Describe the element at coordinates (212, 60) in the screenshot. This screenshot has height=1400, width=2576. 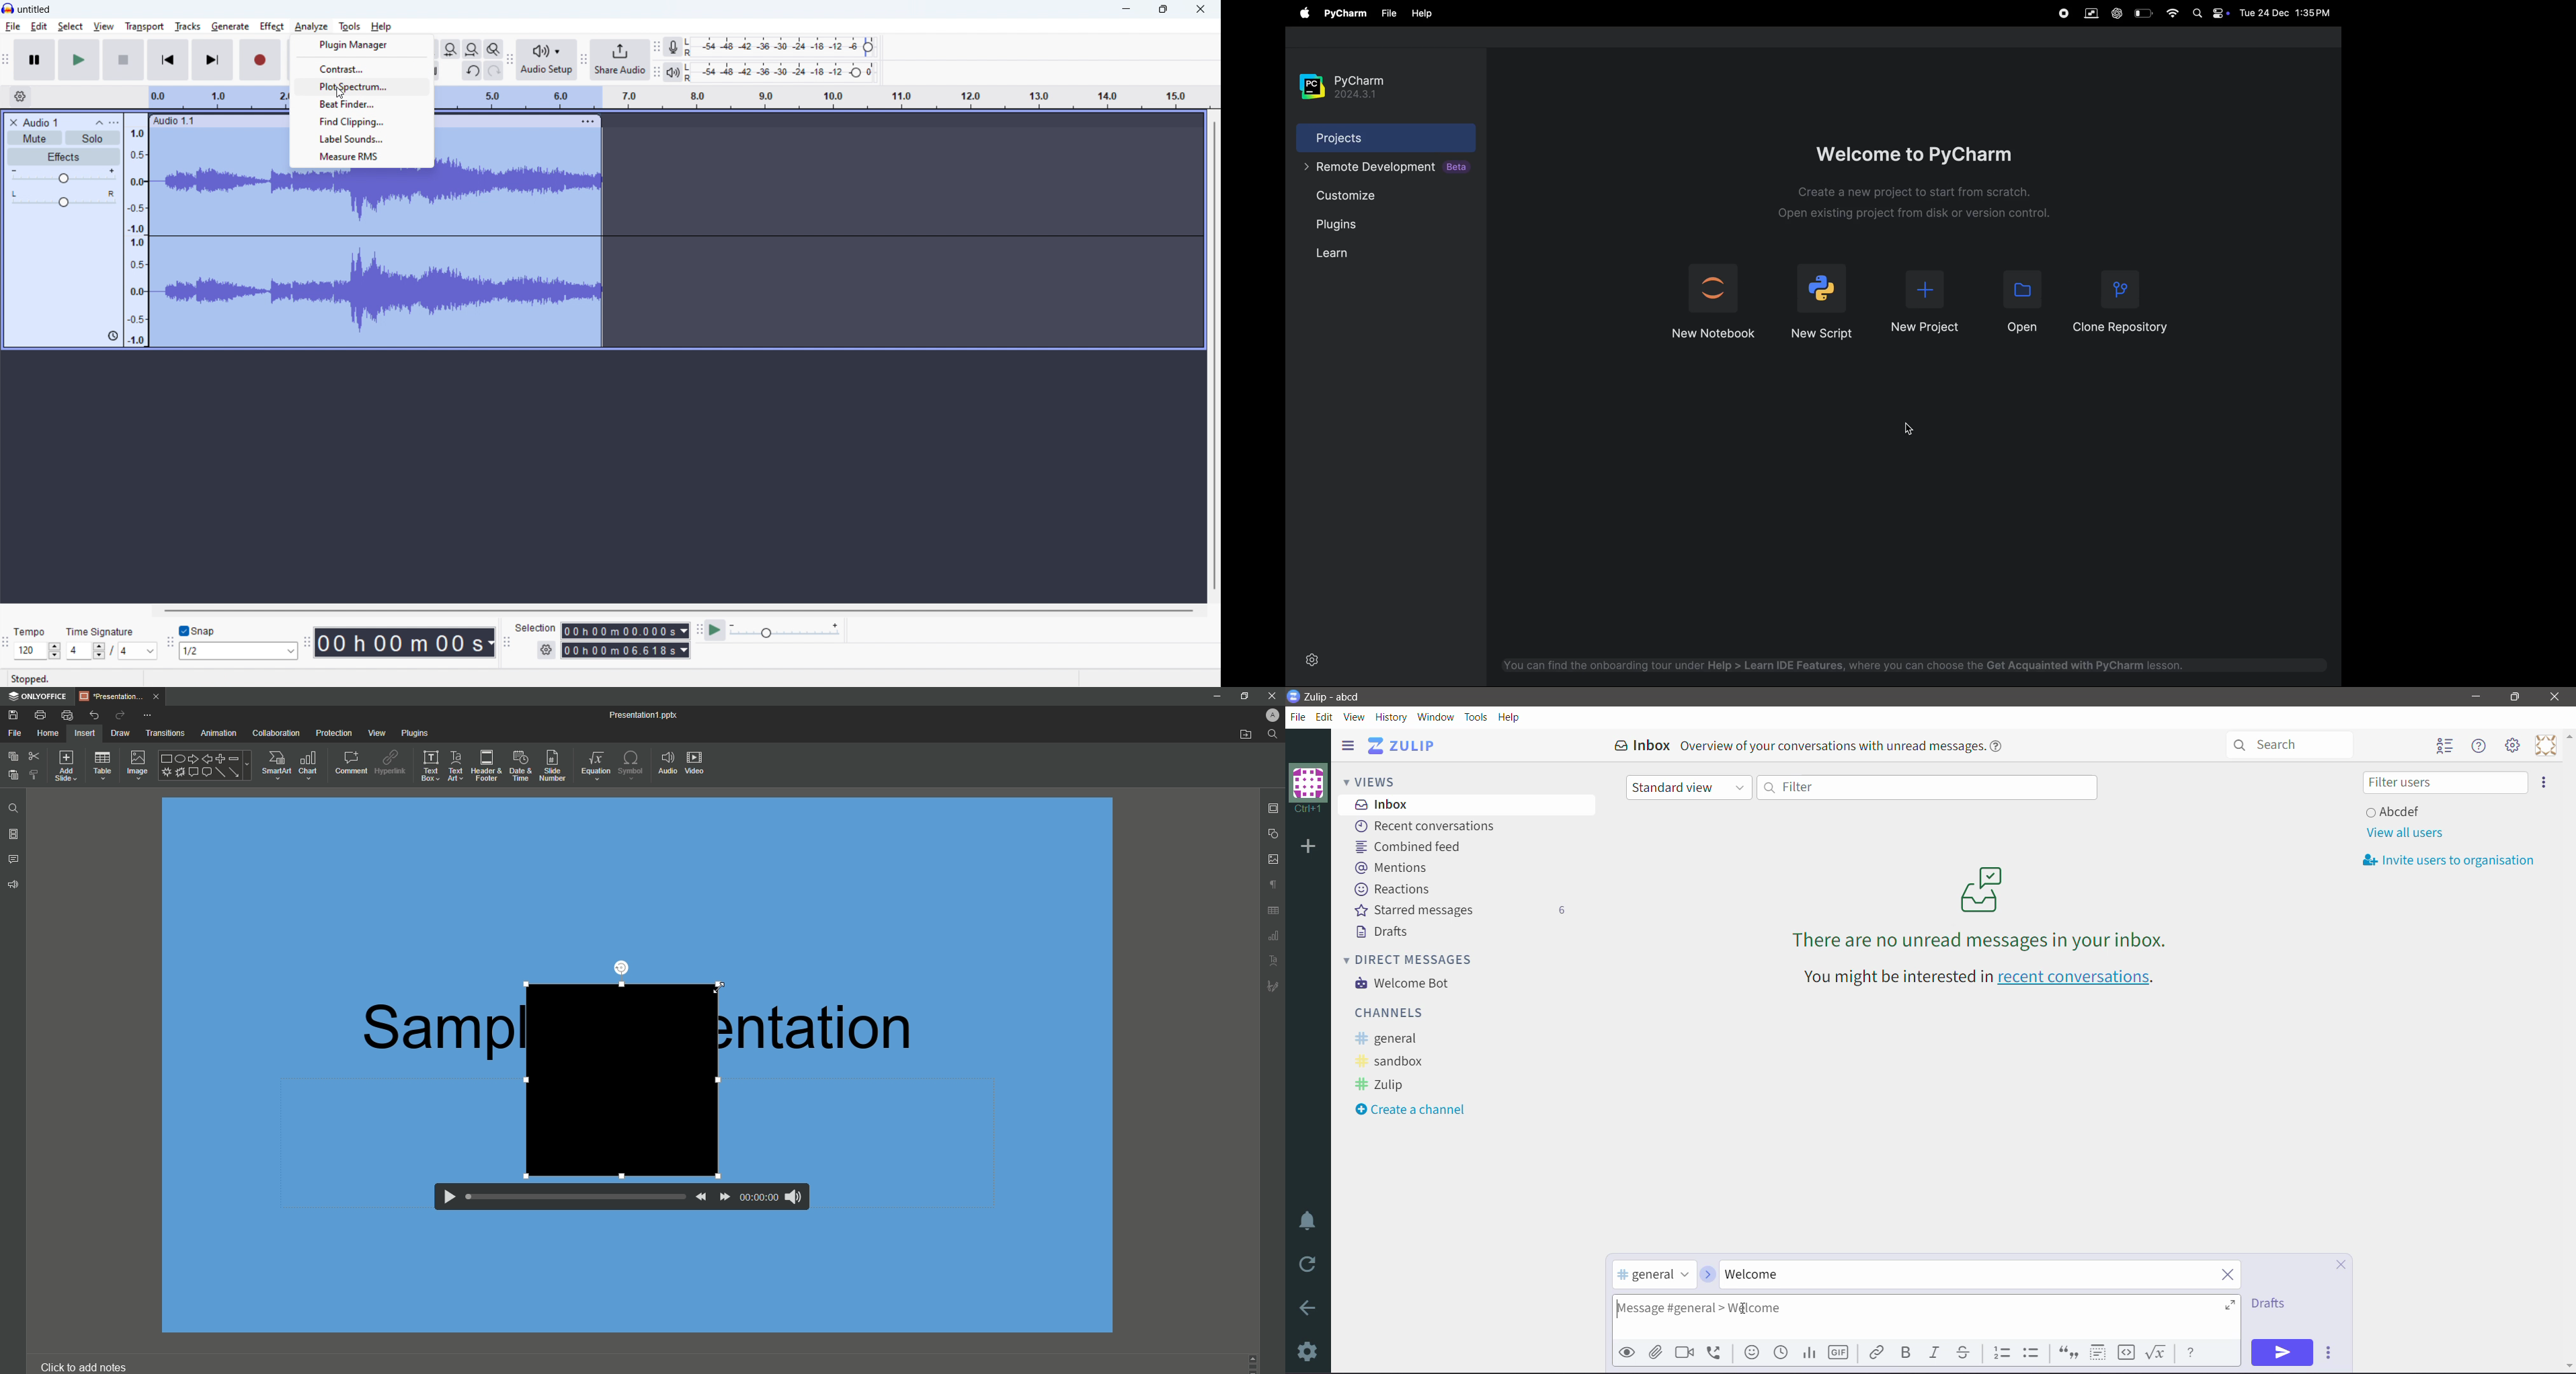
I see `skip to end` at that location.